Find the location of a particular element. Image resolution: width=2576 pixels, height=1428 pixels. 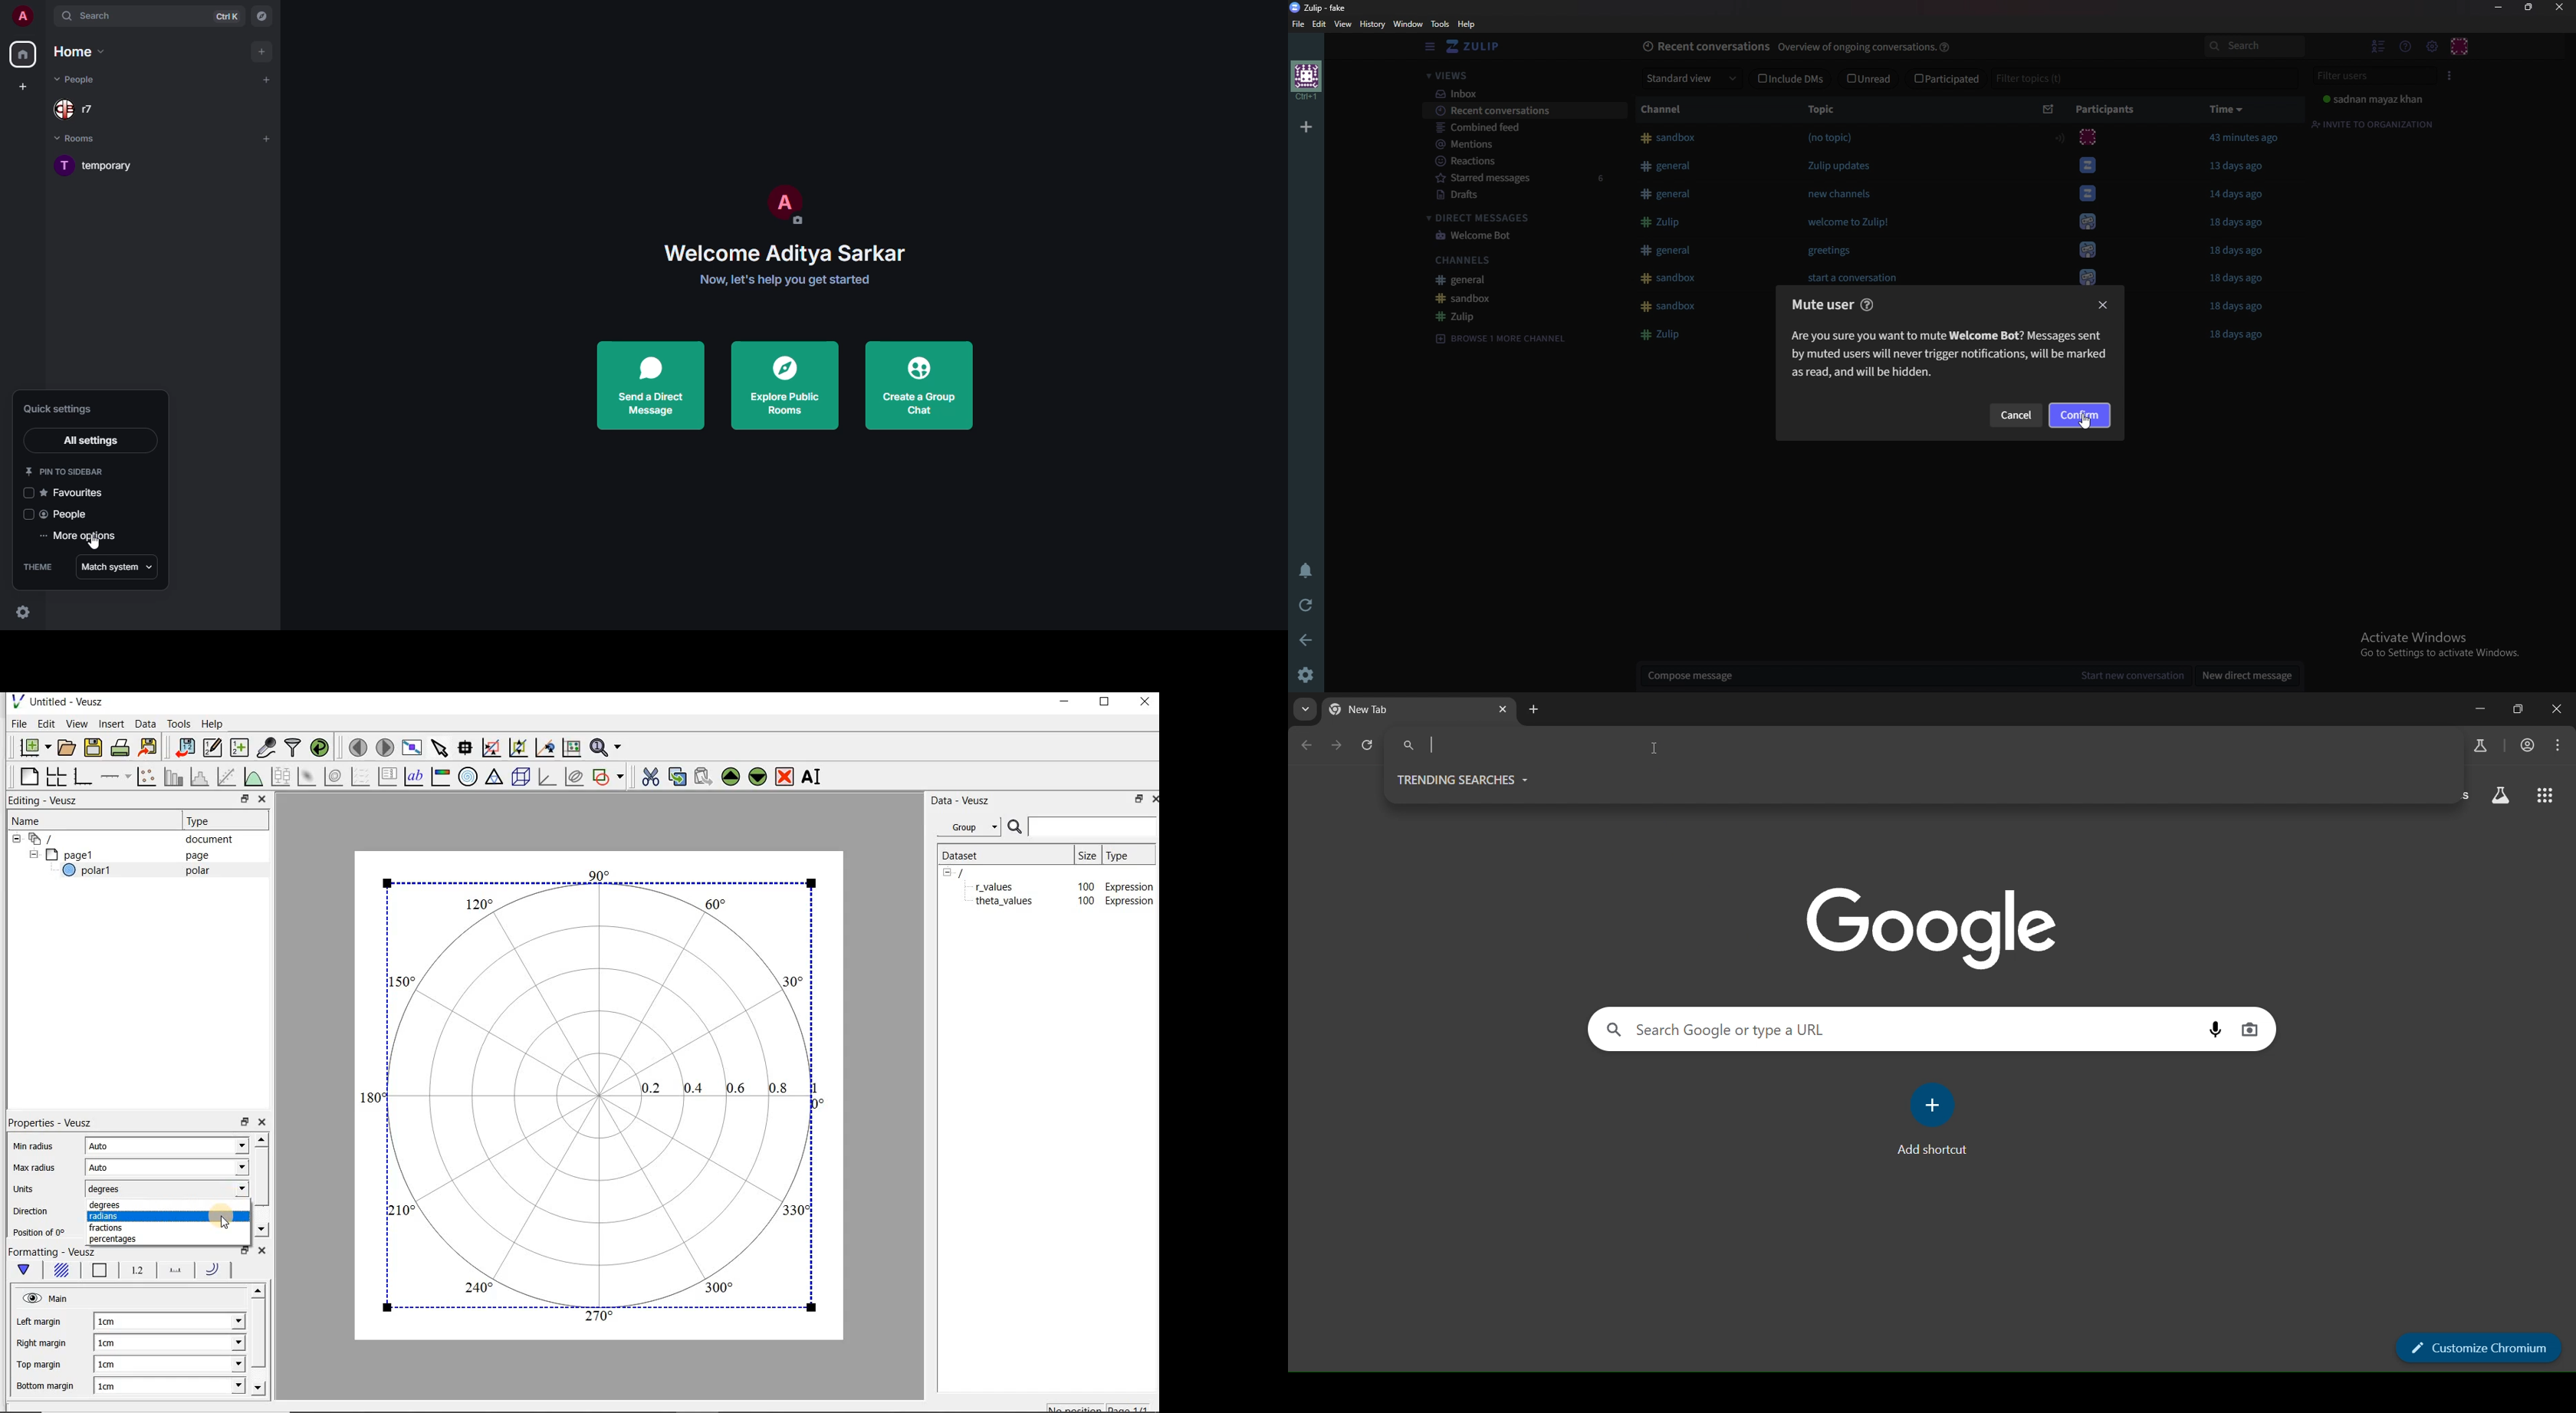

Background is located at coordinates (62, 1270).